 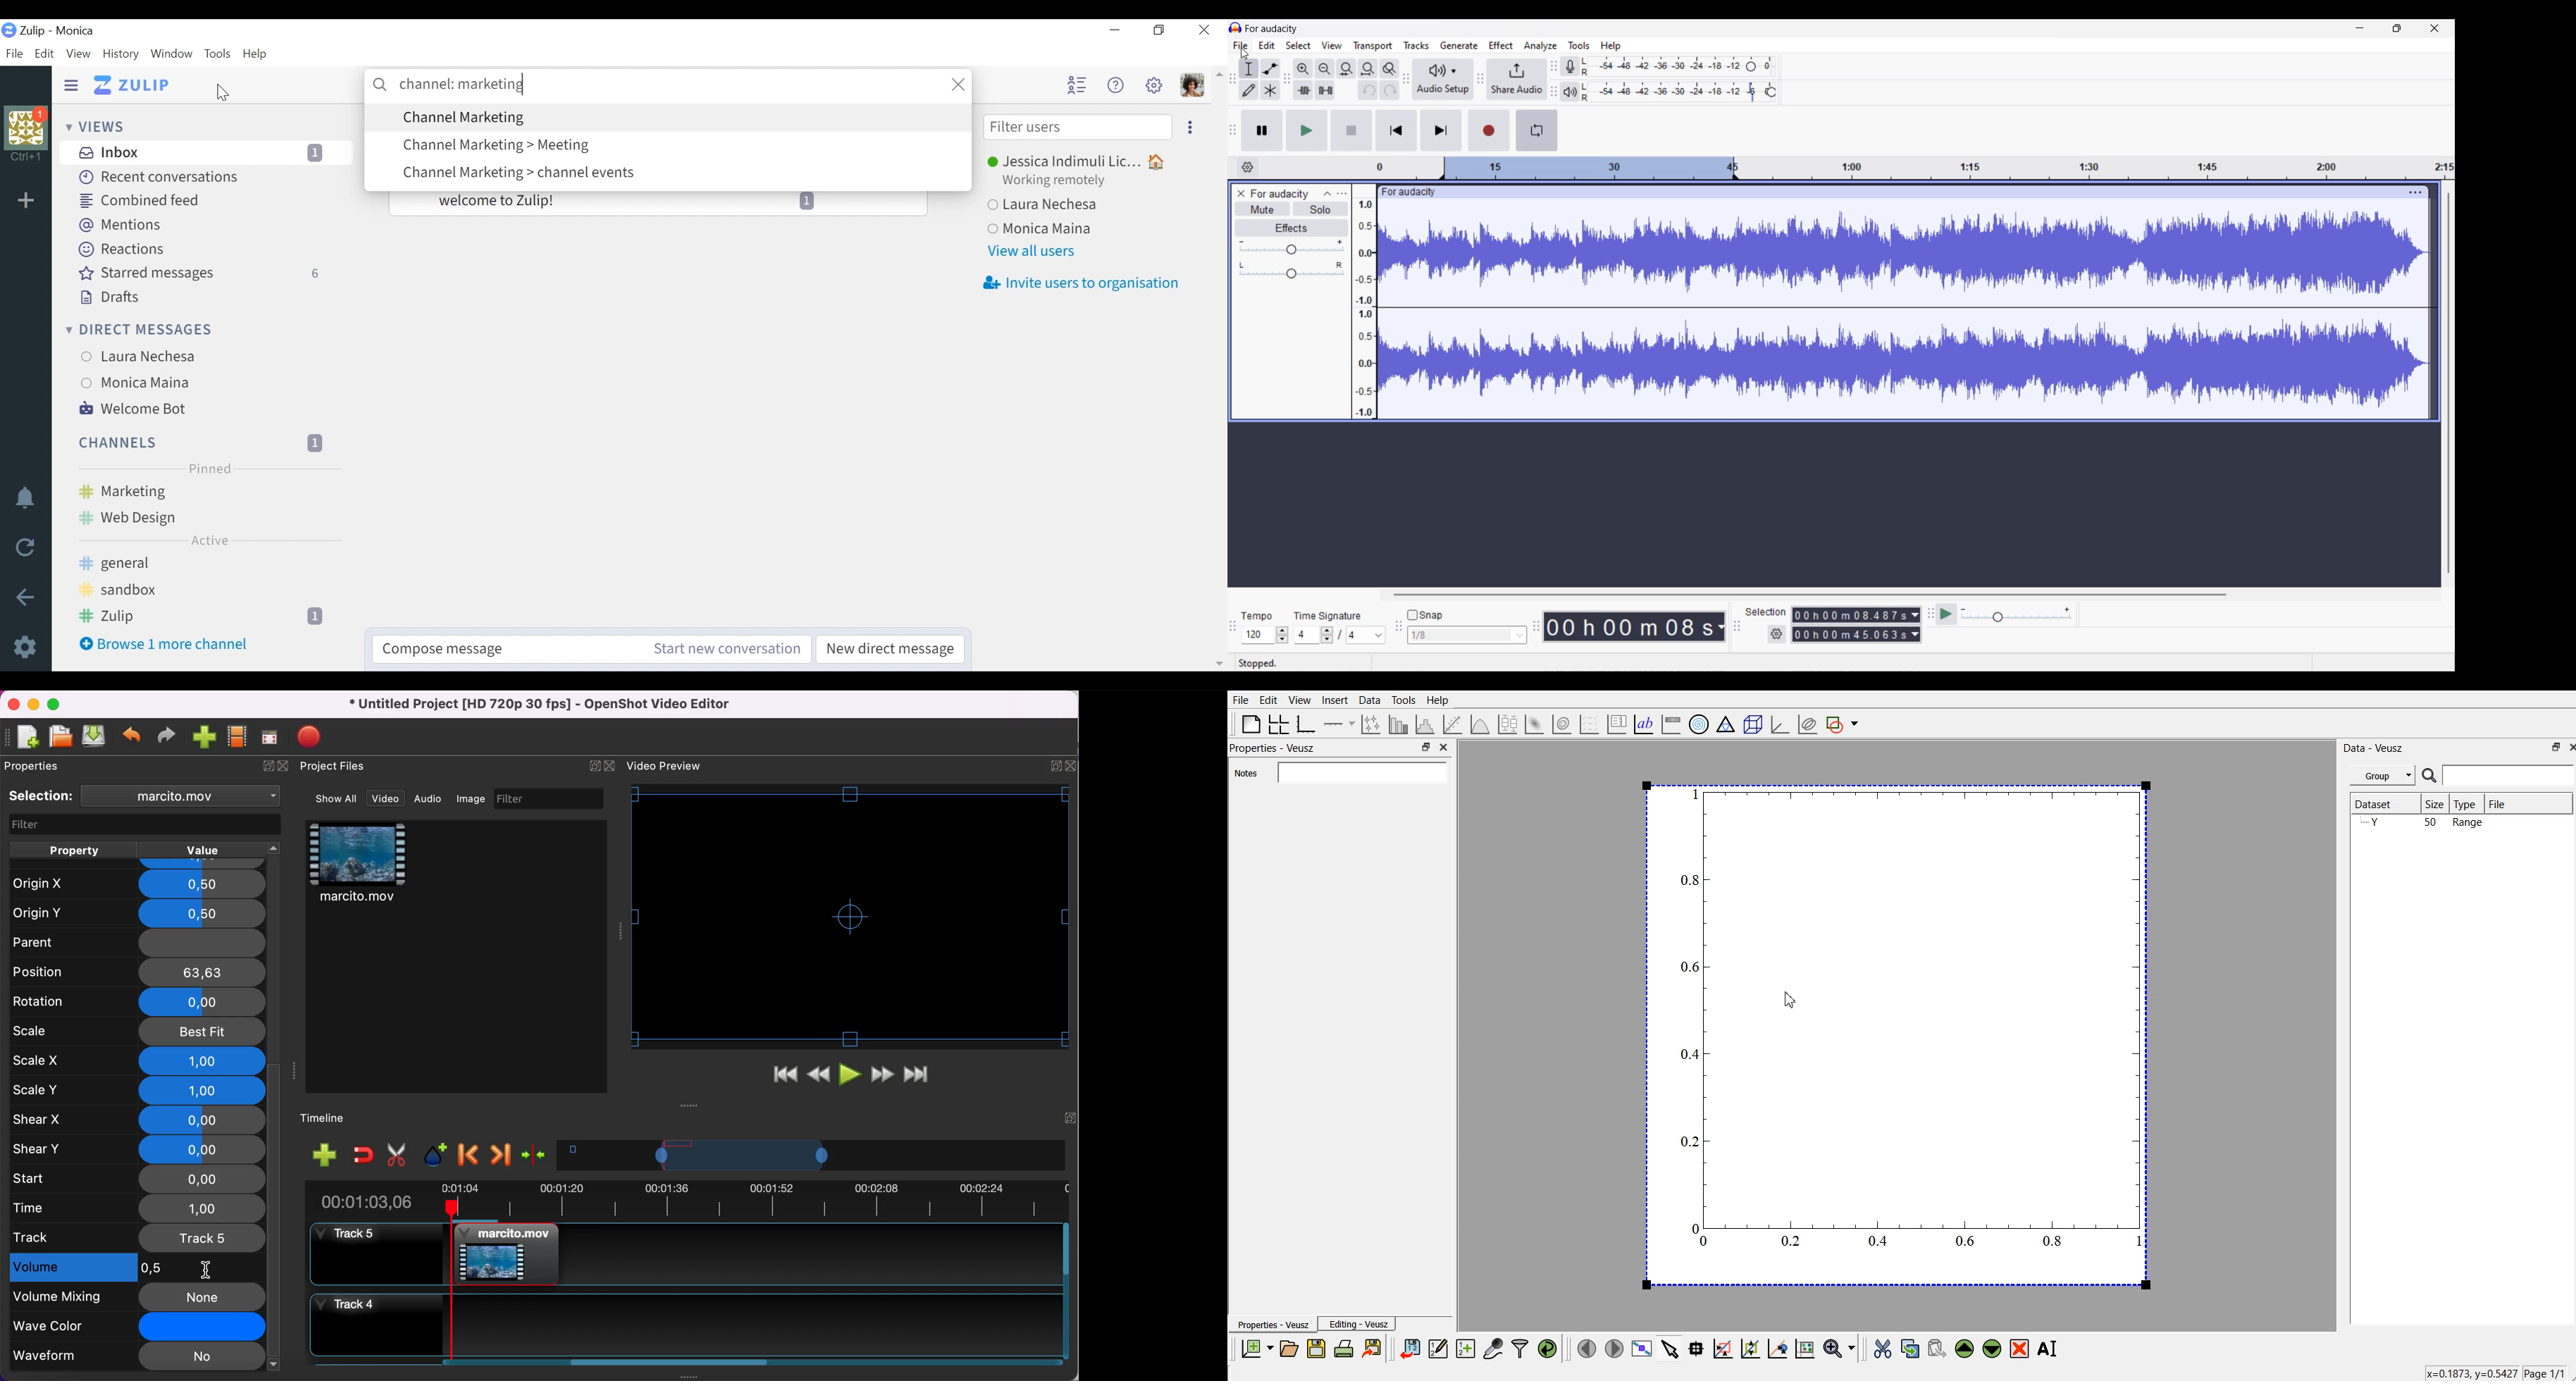 I want to click on Tempo options, so click(x=1257, y=635).